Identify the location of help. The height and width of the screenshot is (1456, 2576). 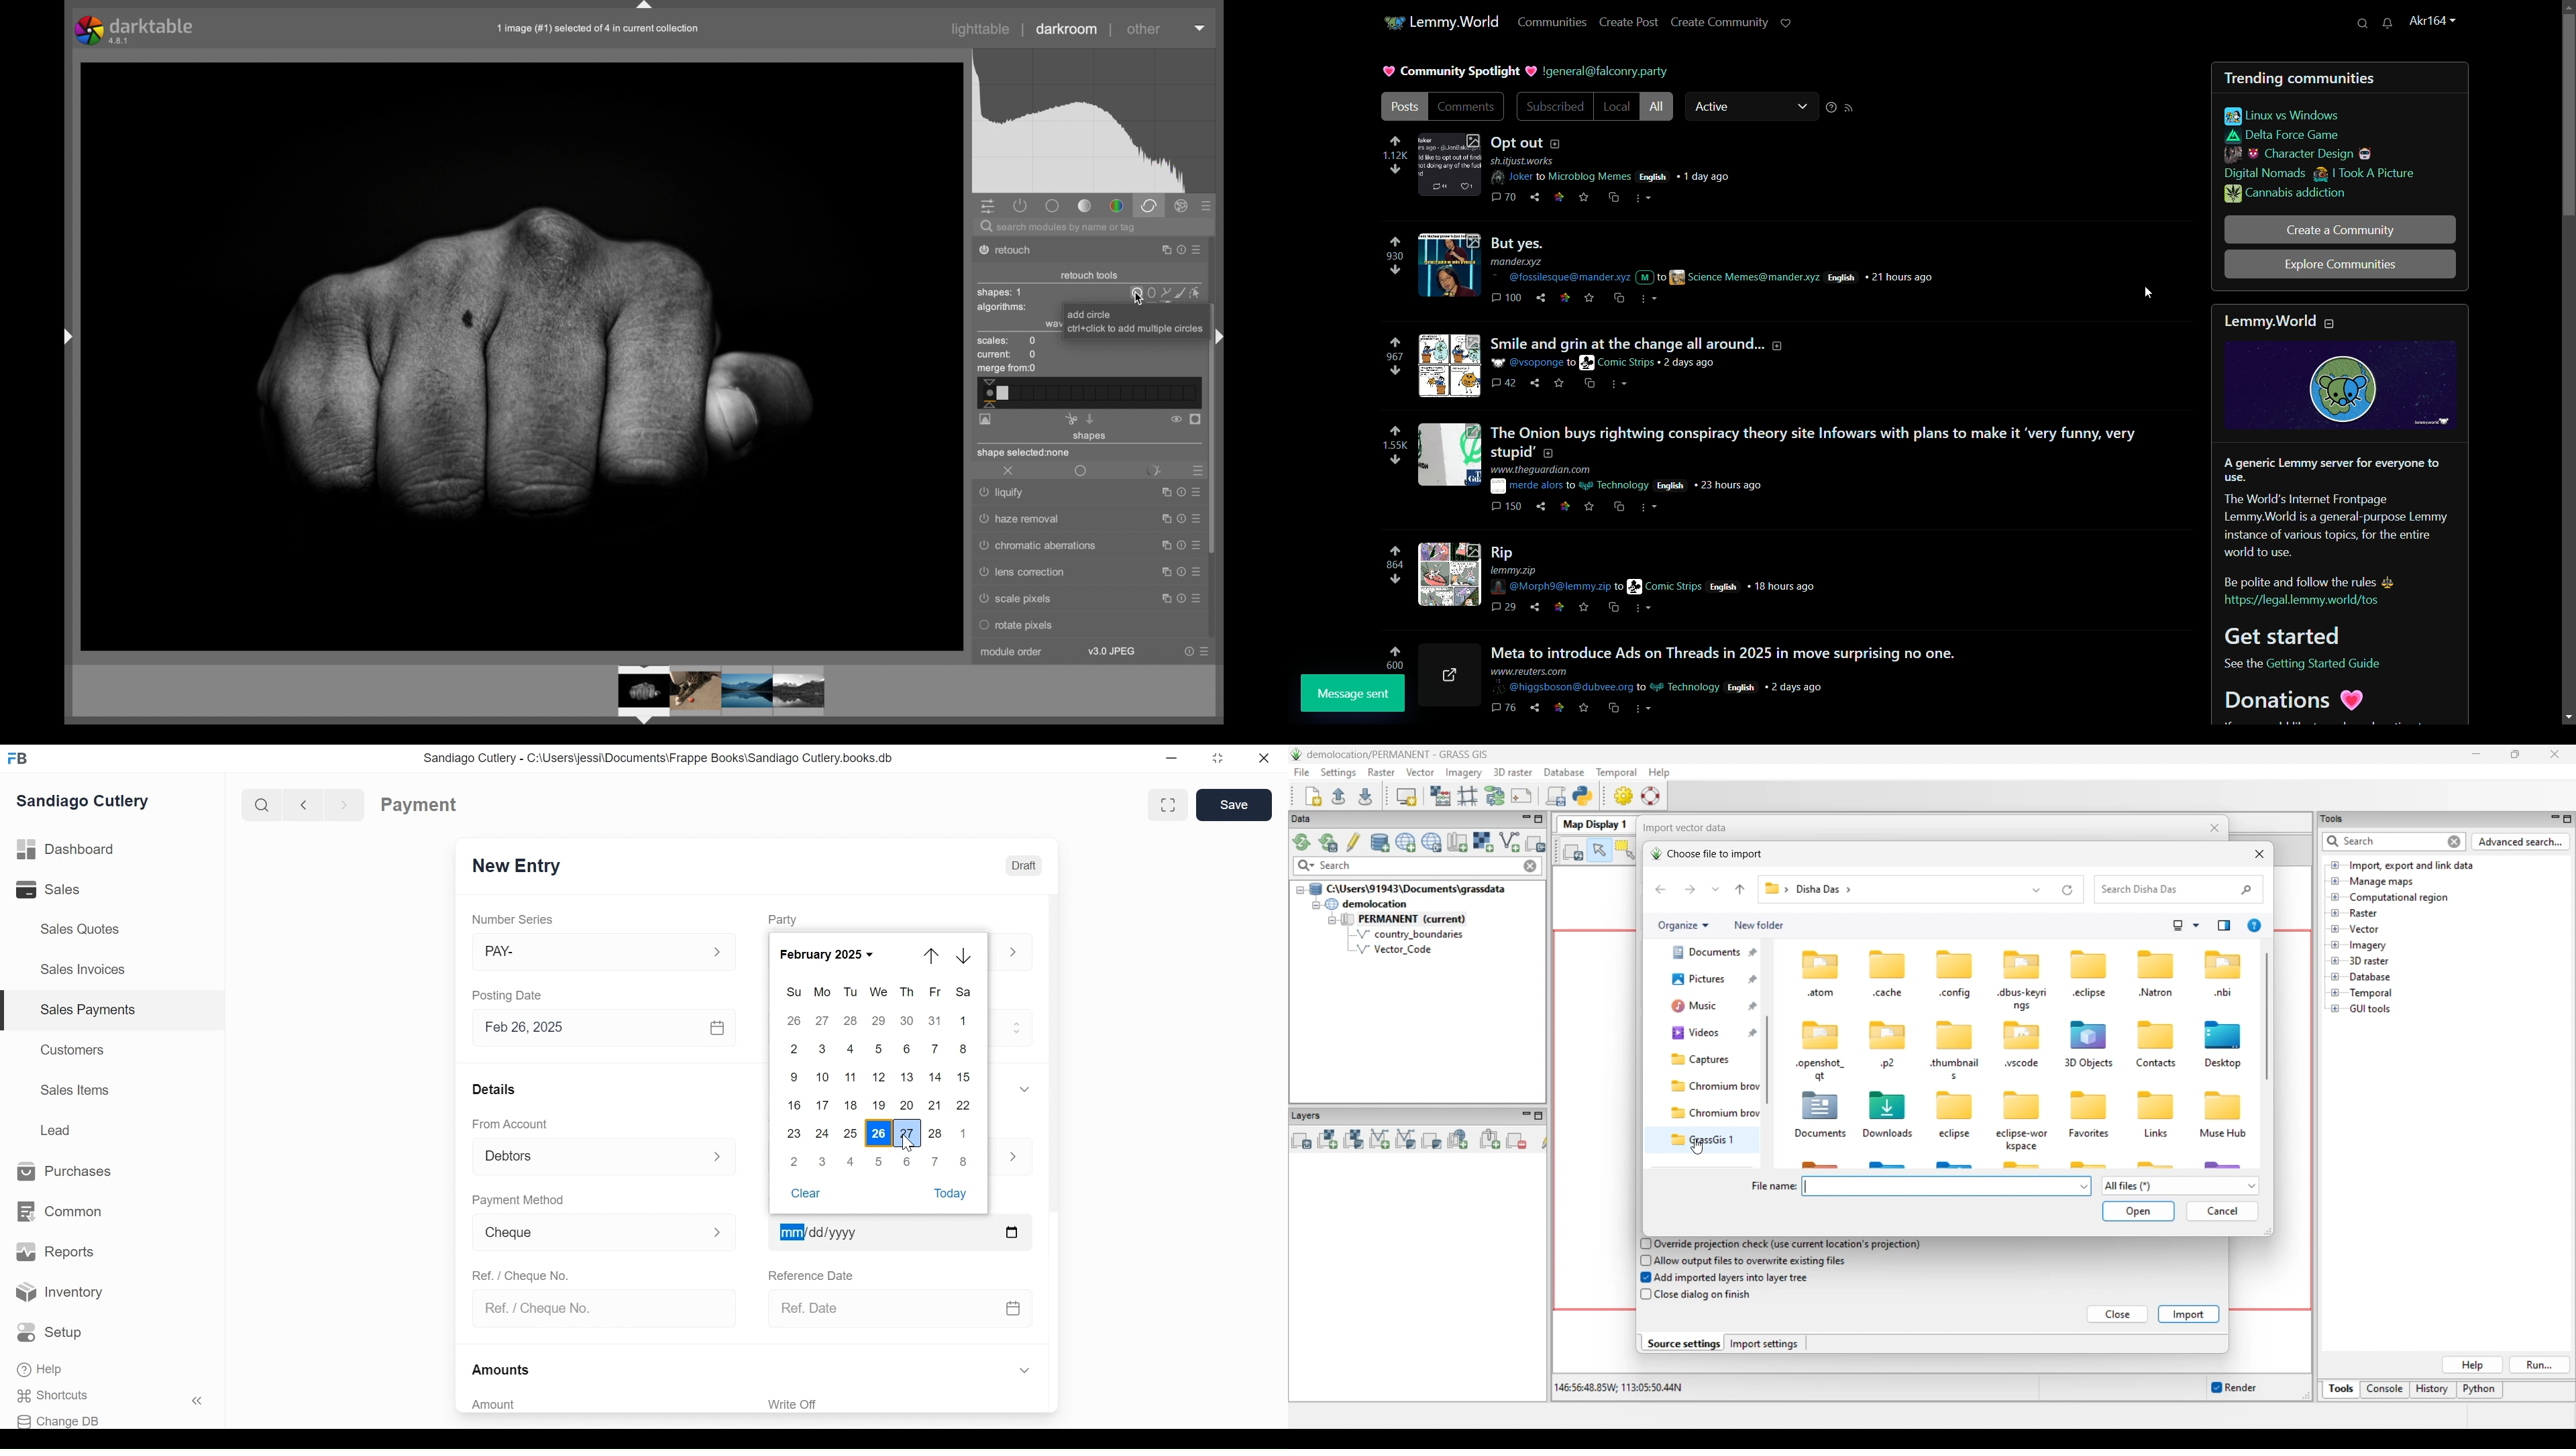
(1179, 572).